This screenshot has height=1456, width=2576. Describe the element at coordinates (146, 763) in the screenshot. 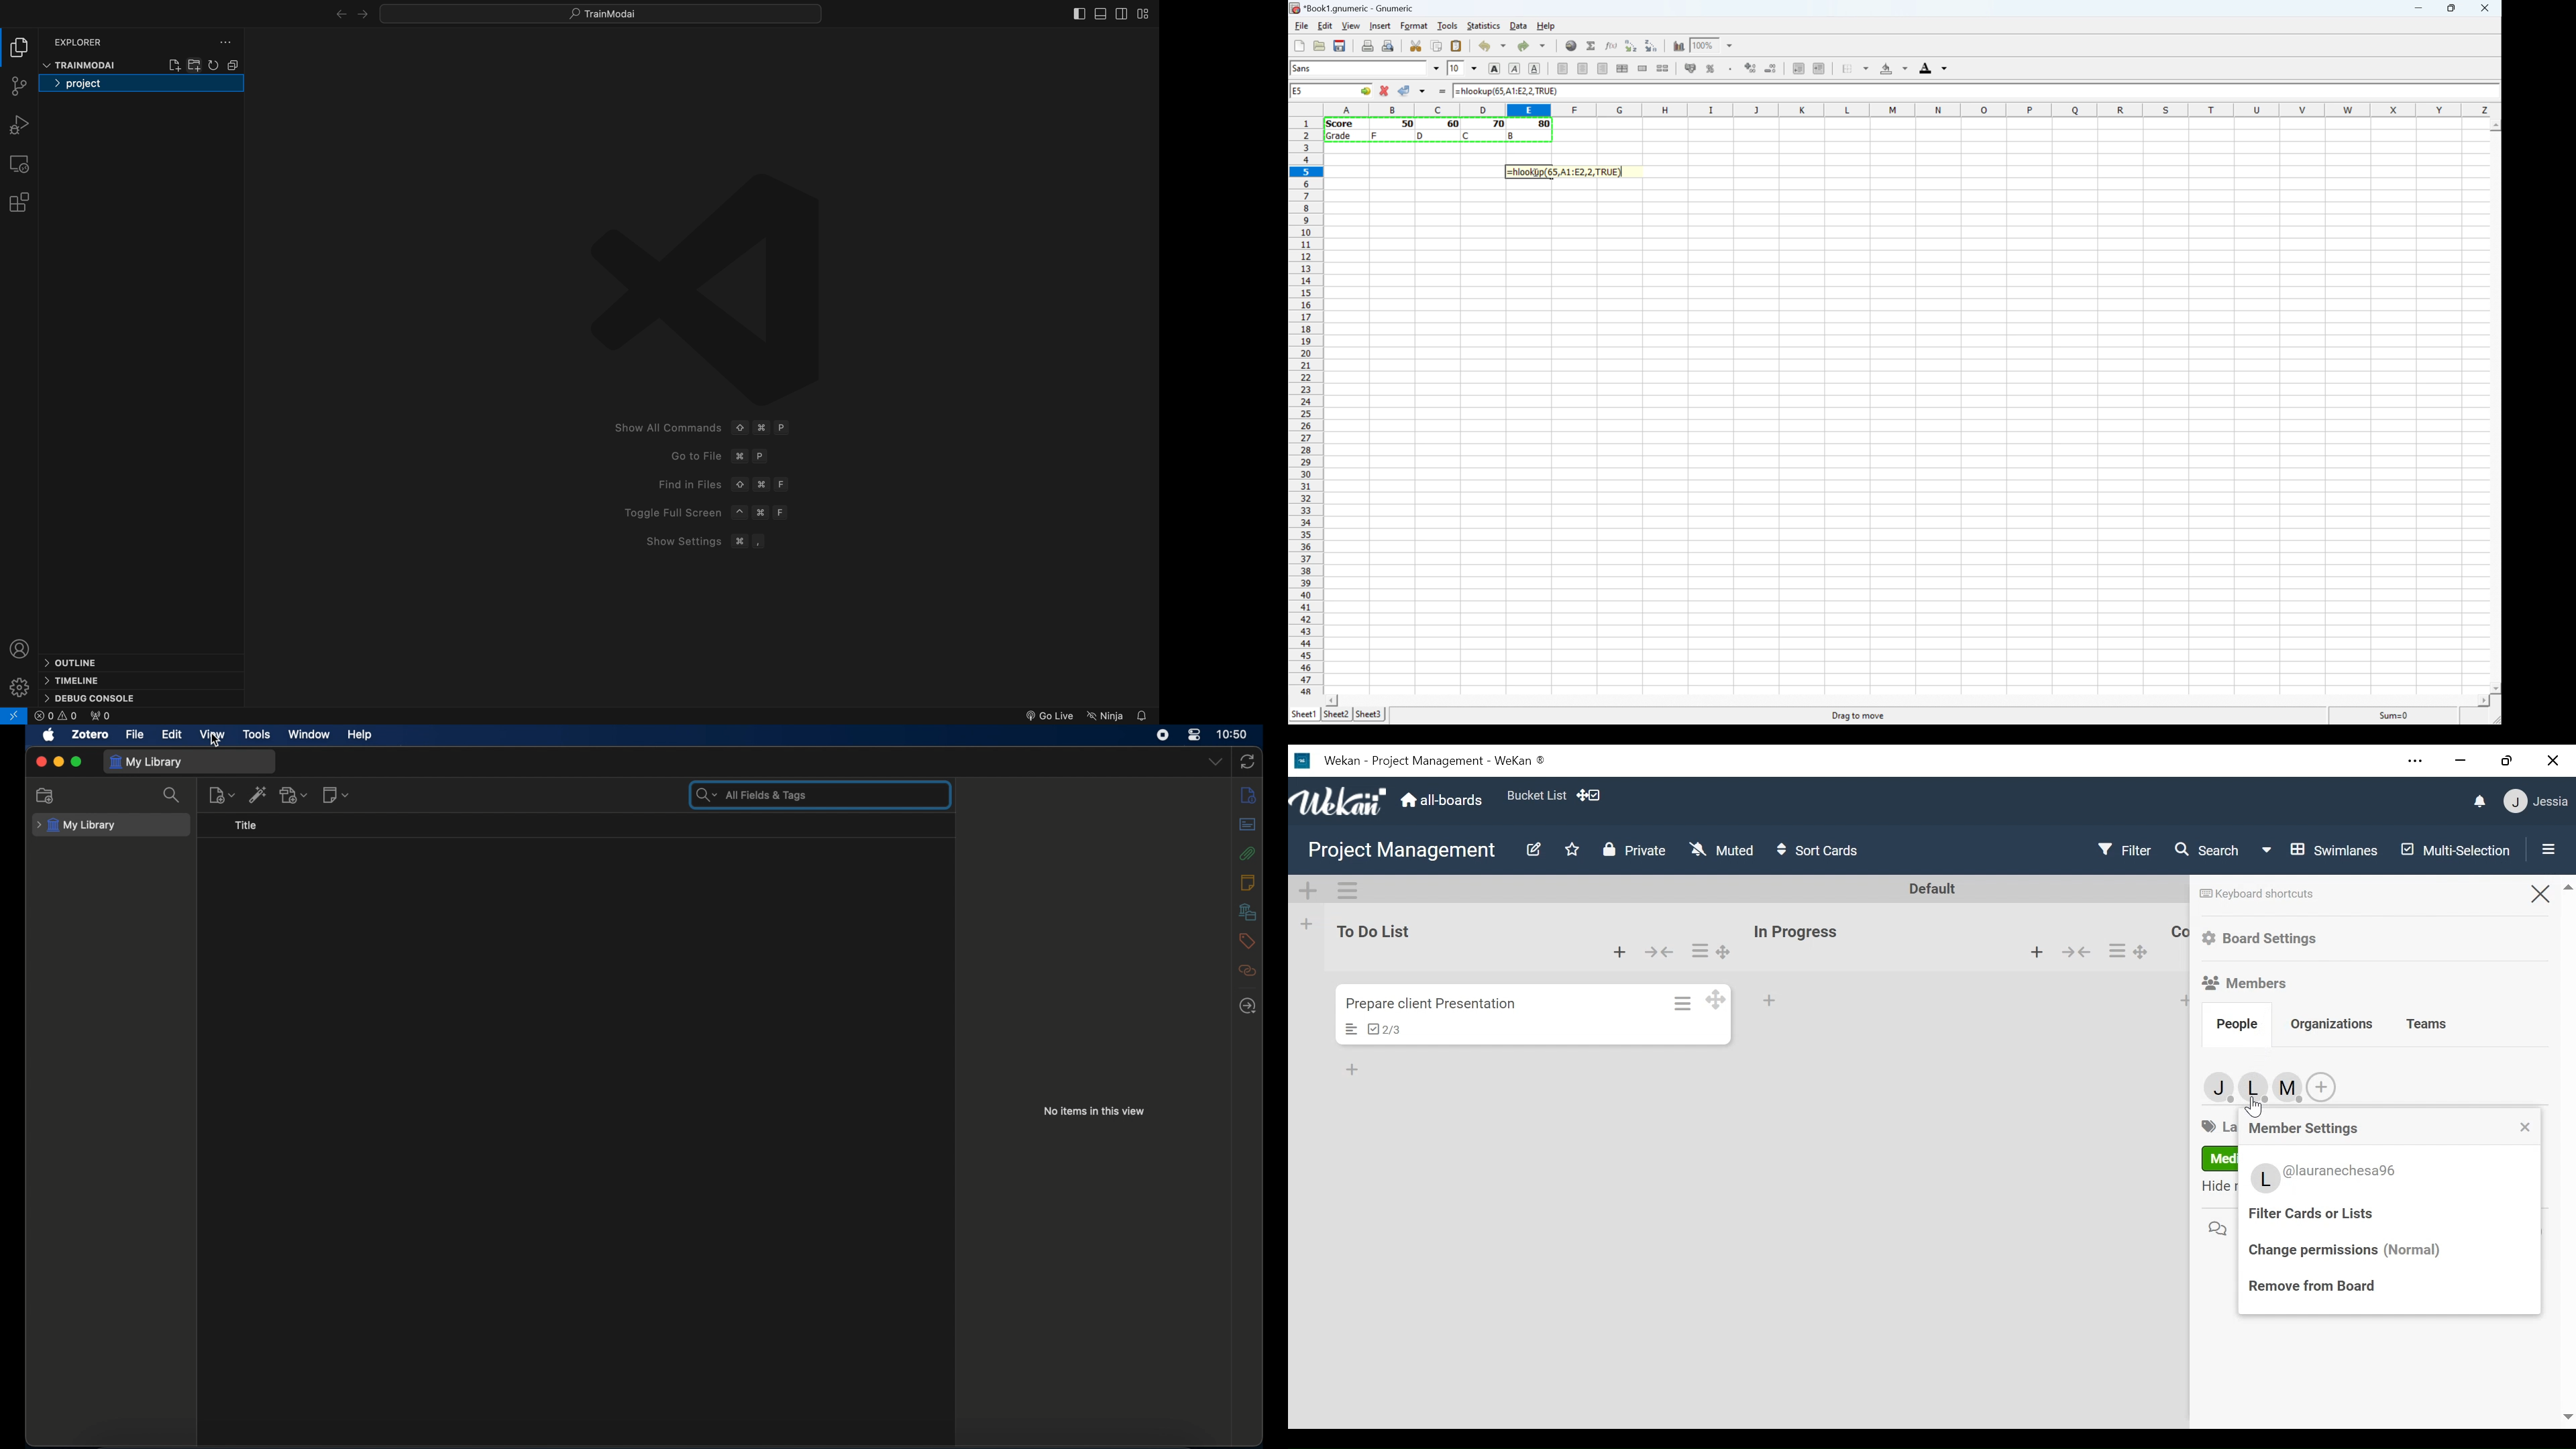

I see `my library` at that location.